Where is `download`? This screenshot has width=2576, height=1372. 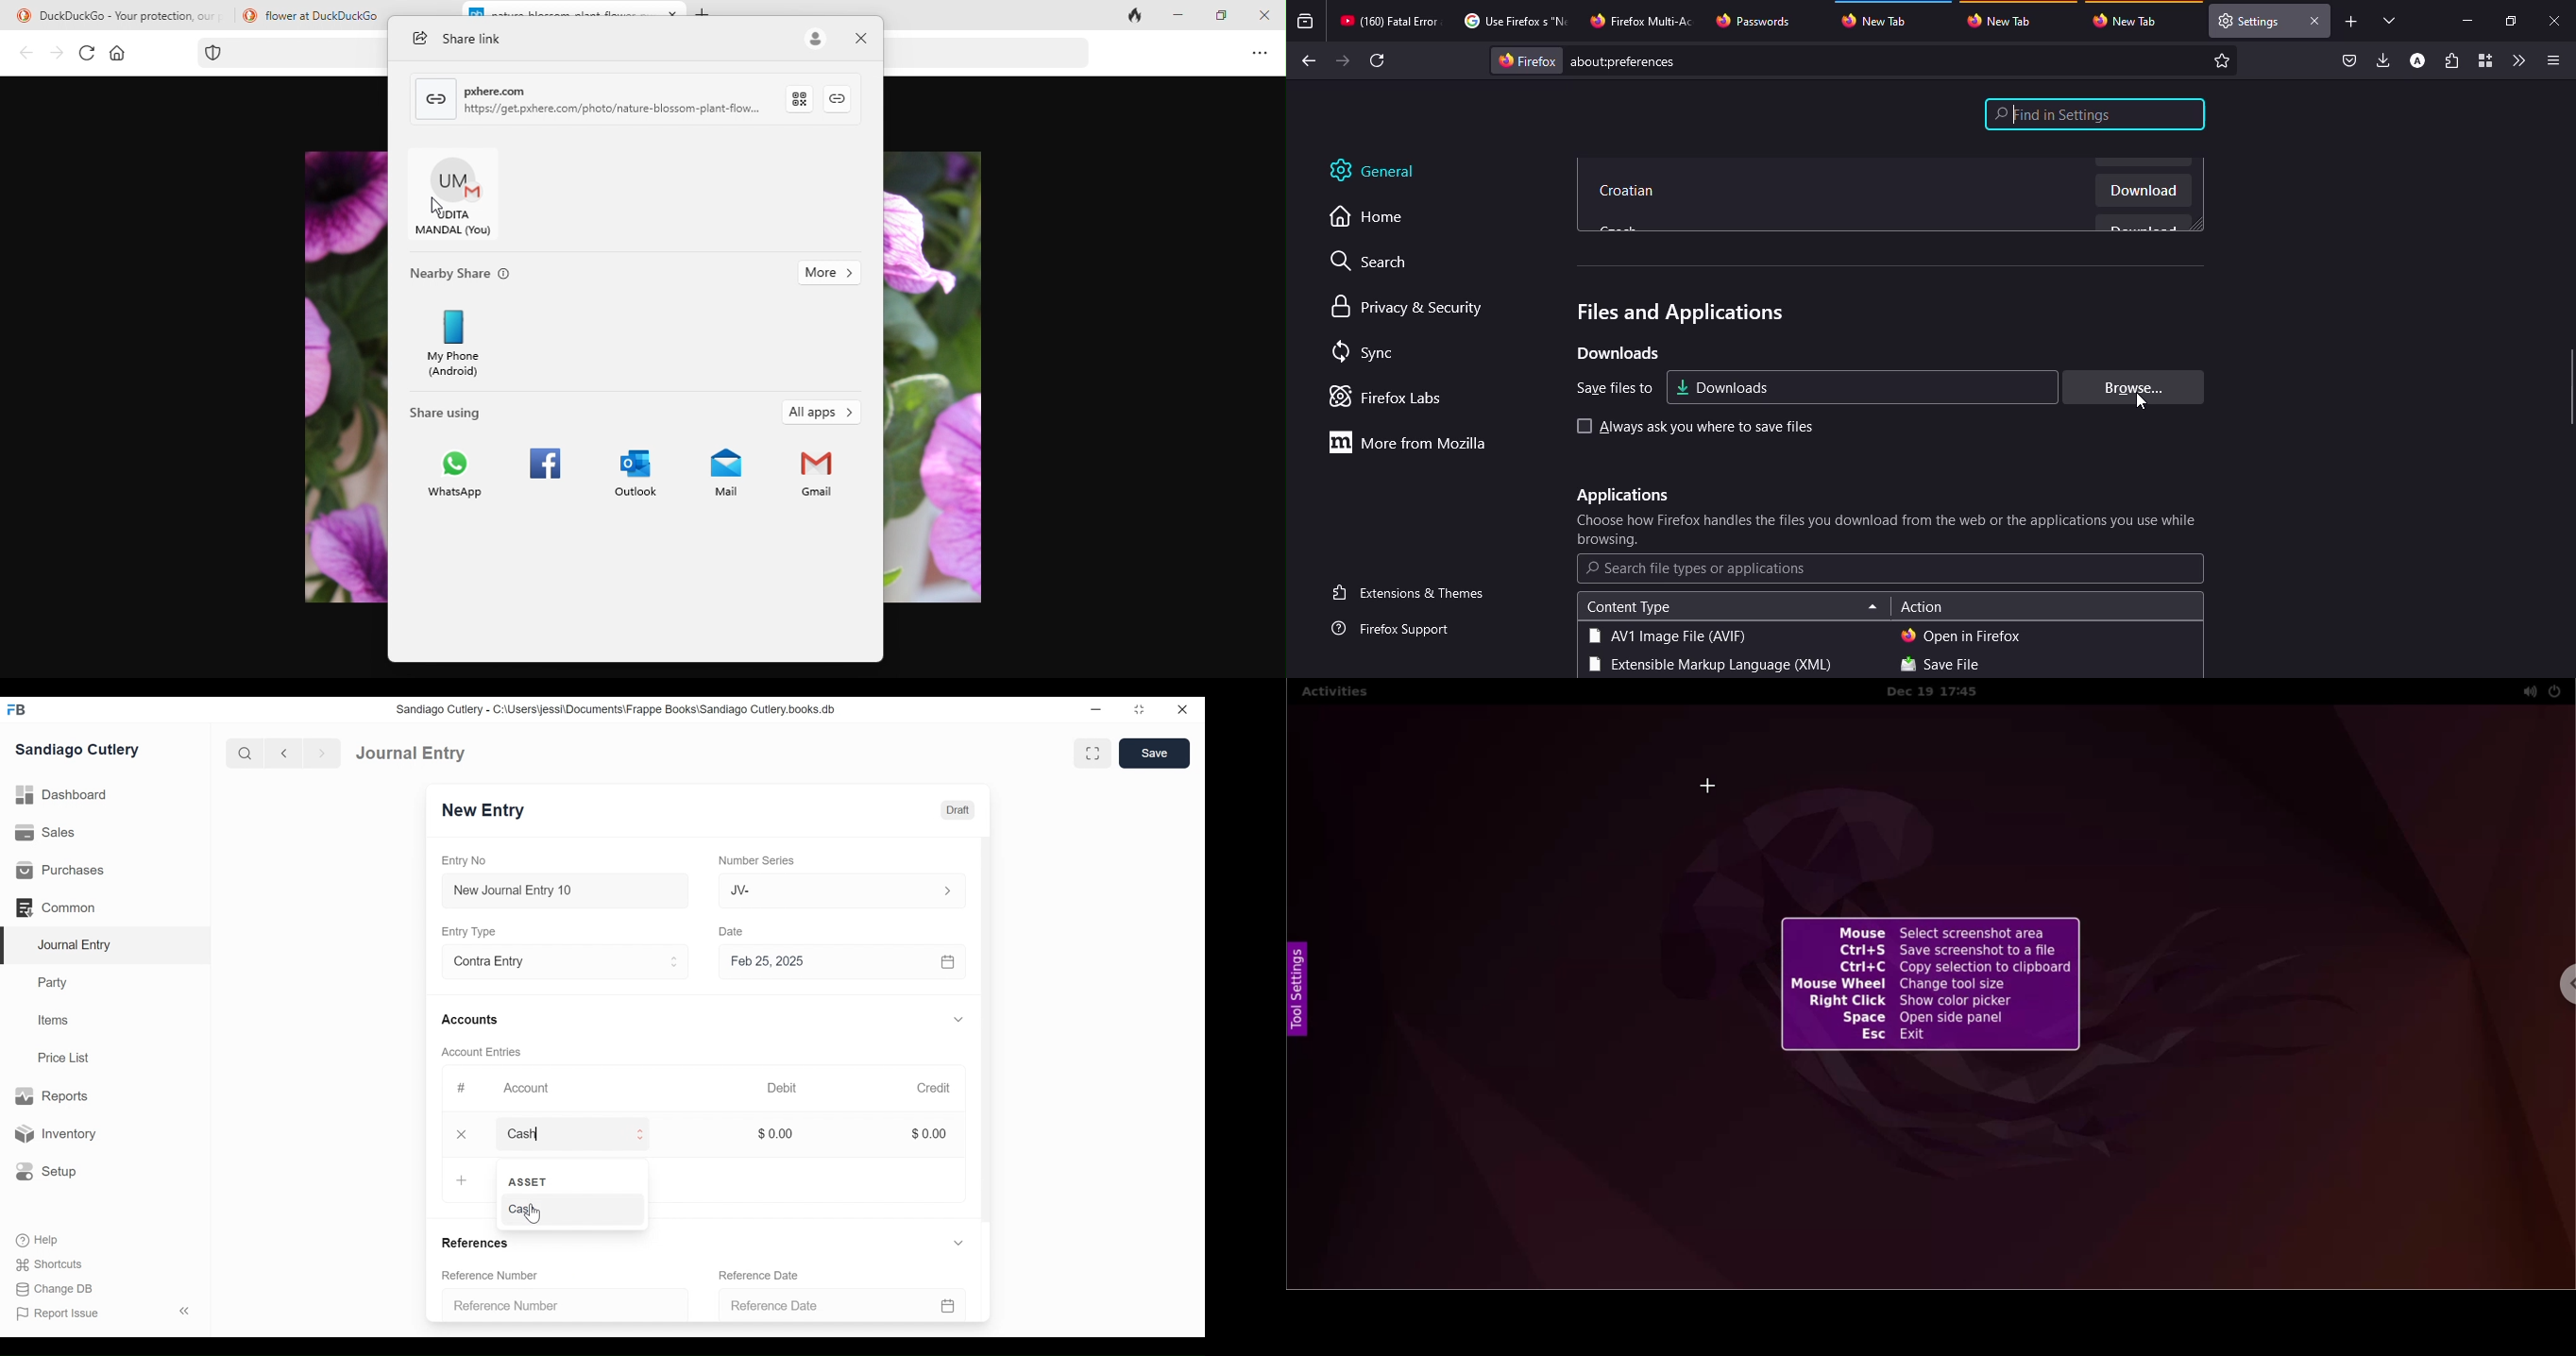
download is located at coordinates (2144, 193).